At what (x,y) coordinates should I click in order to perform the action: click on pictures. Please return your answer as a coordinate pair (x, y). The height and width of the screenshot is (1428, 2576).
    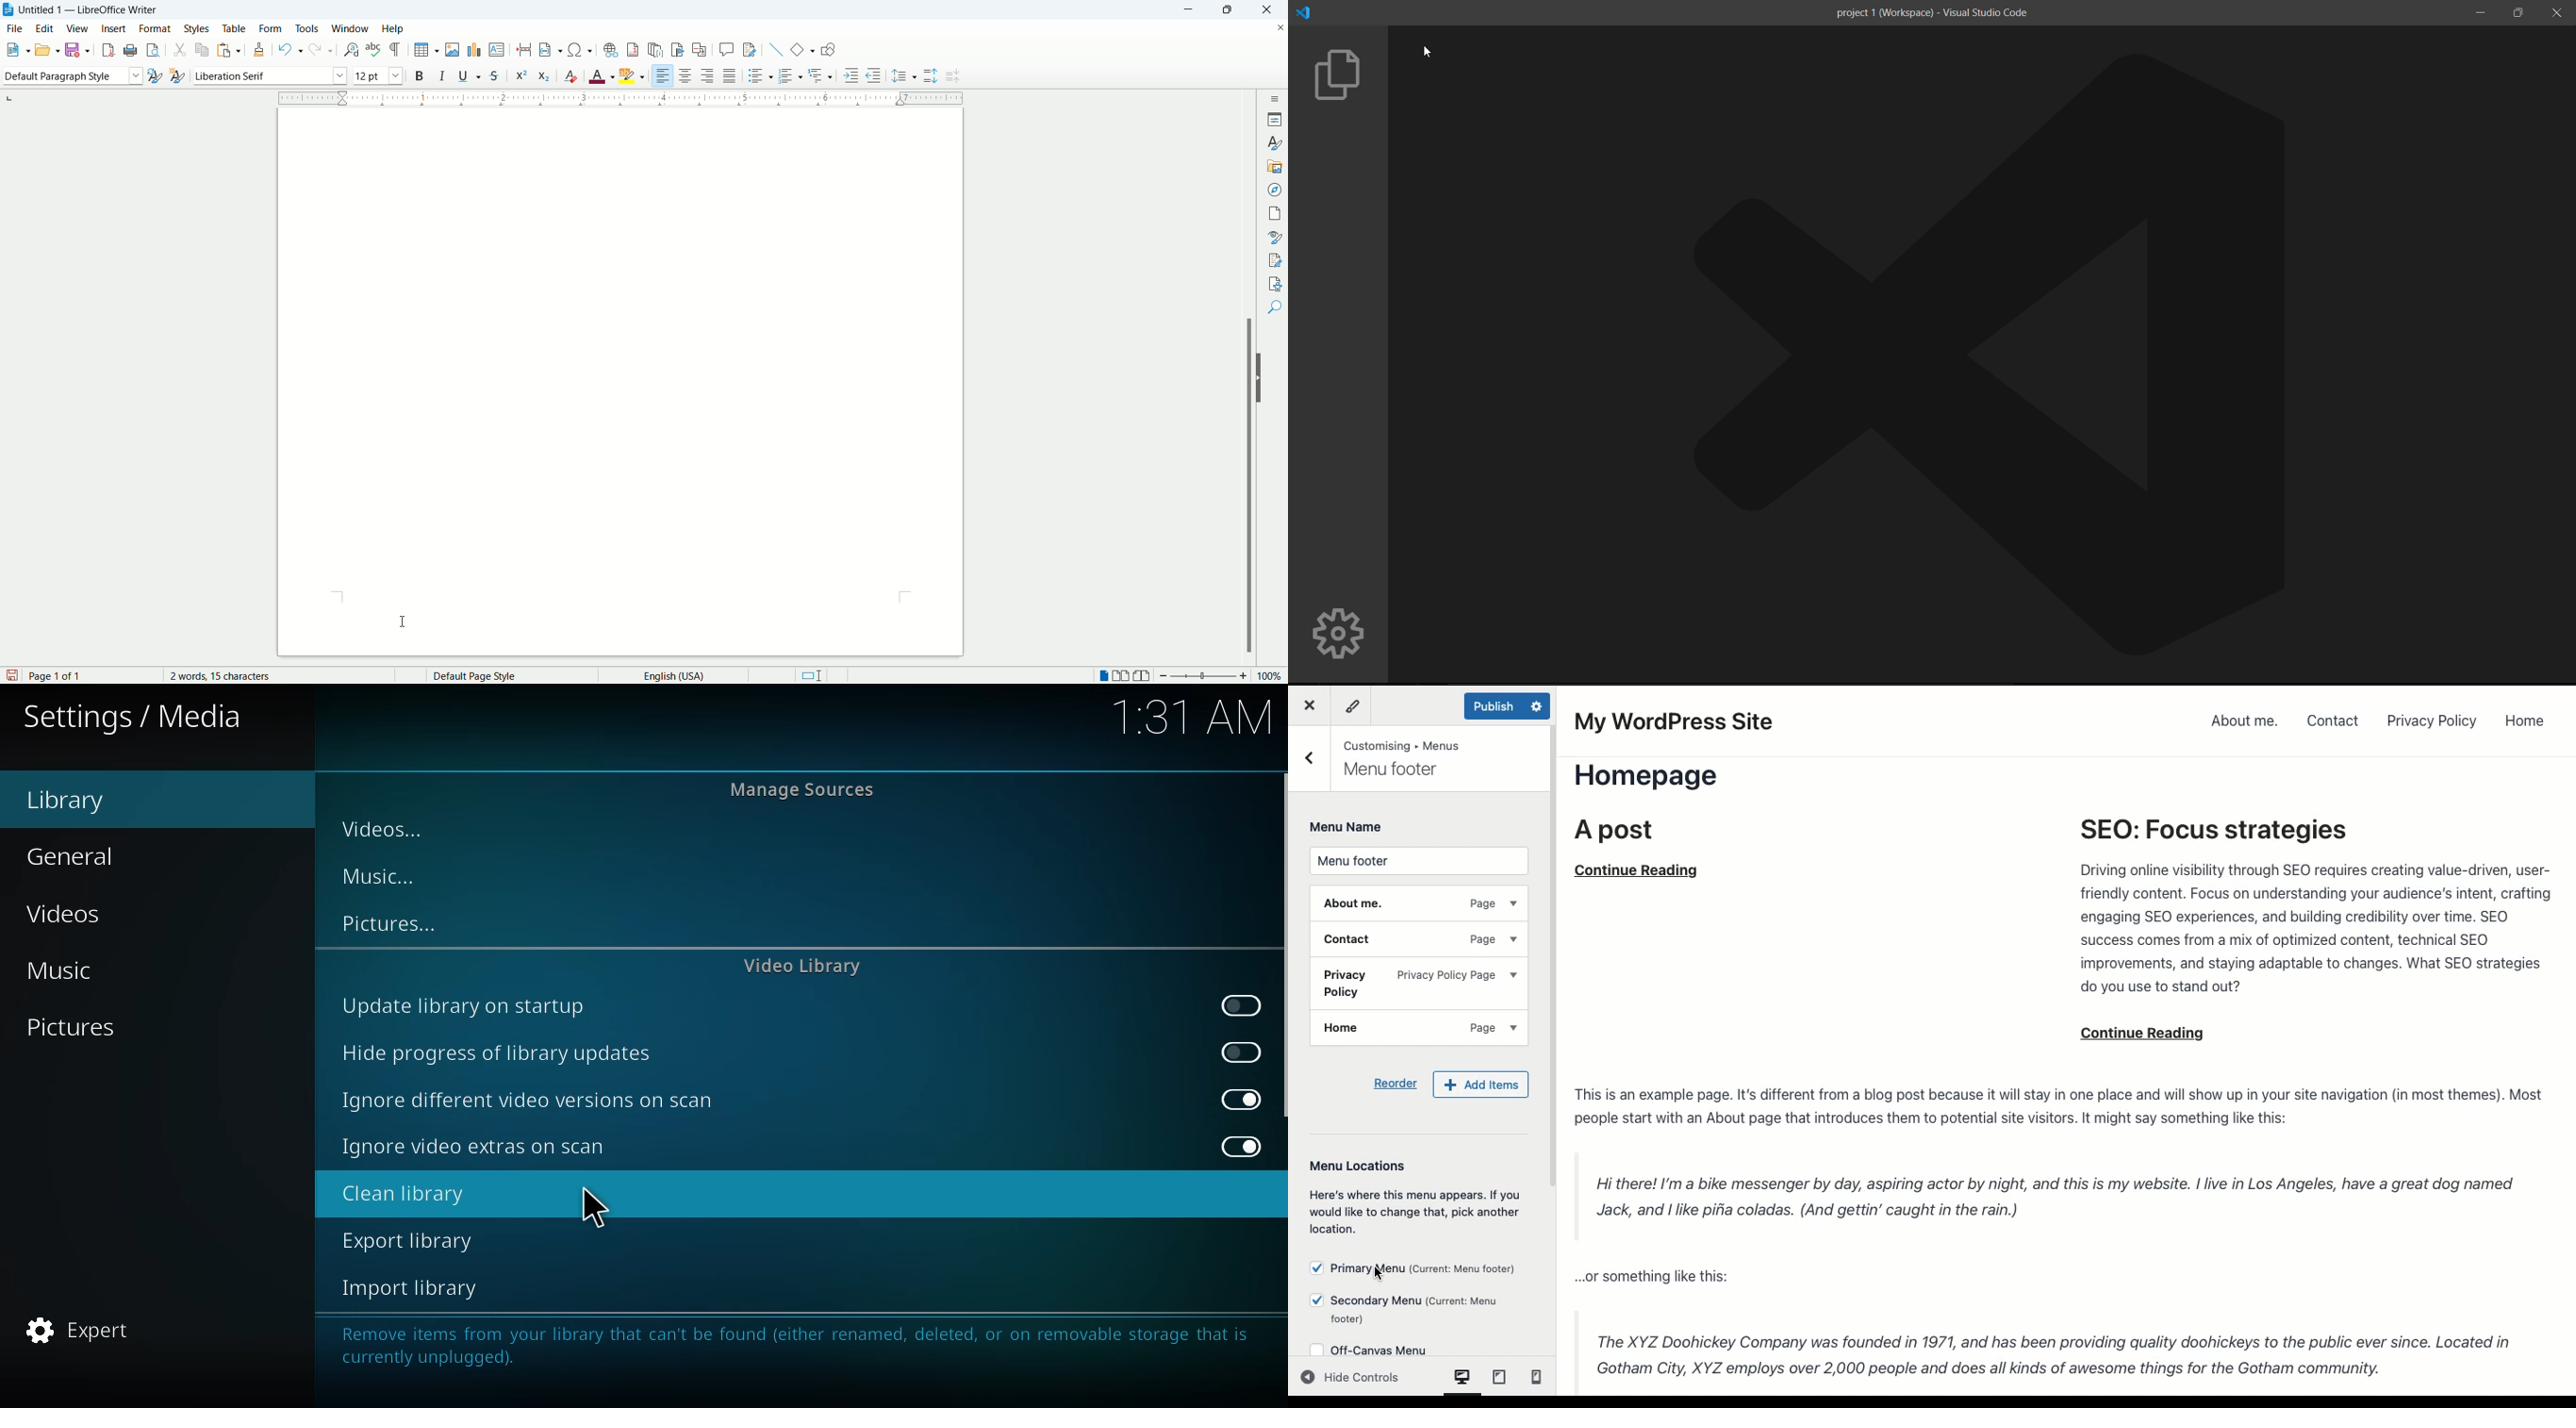
    Looking at the image, I should click on (391, 923).